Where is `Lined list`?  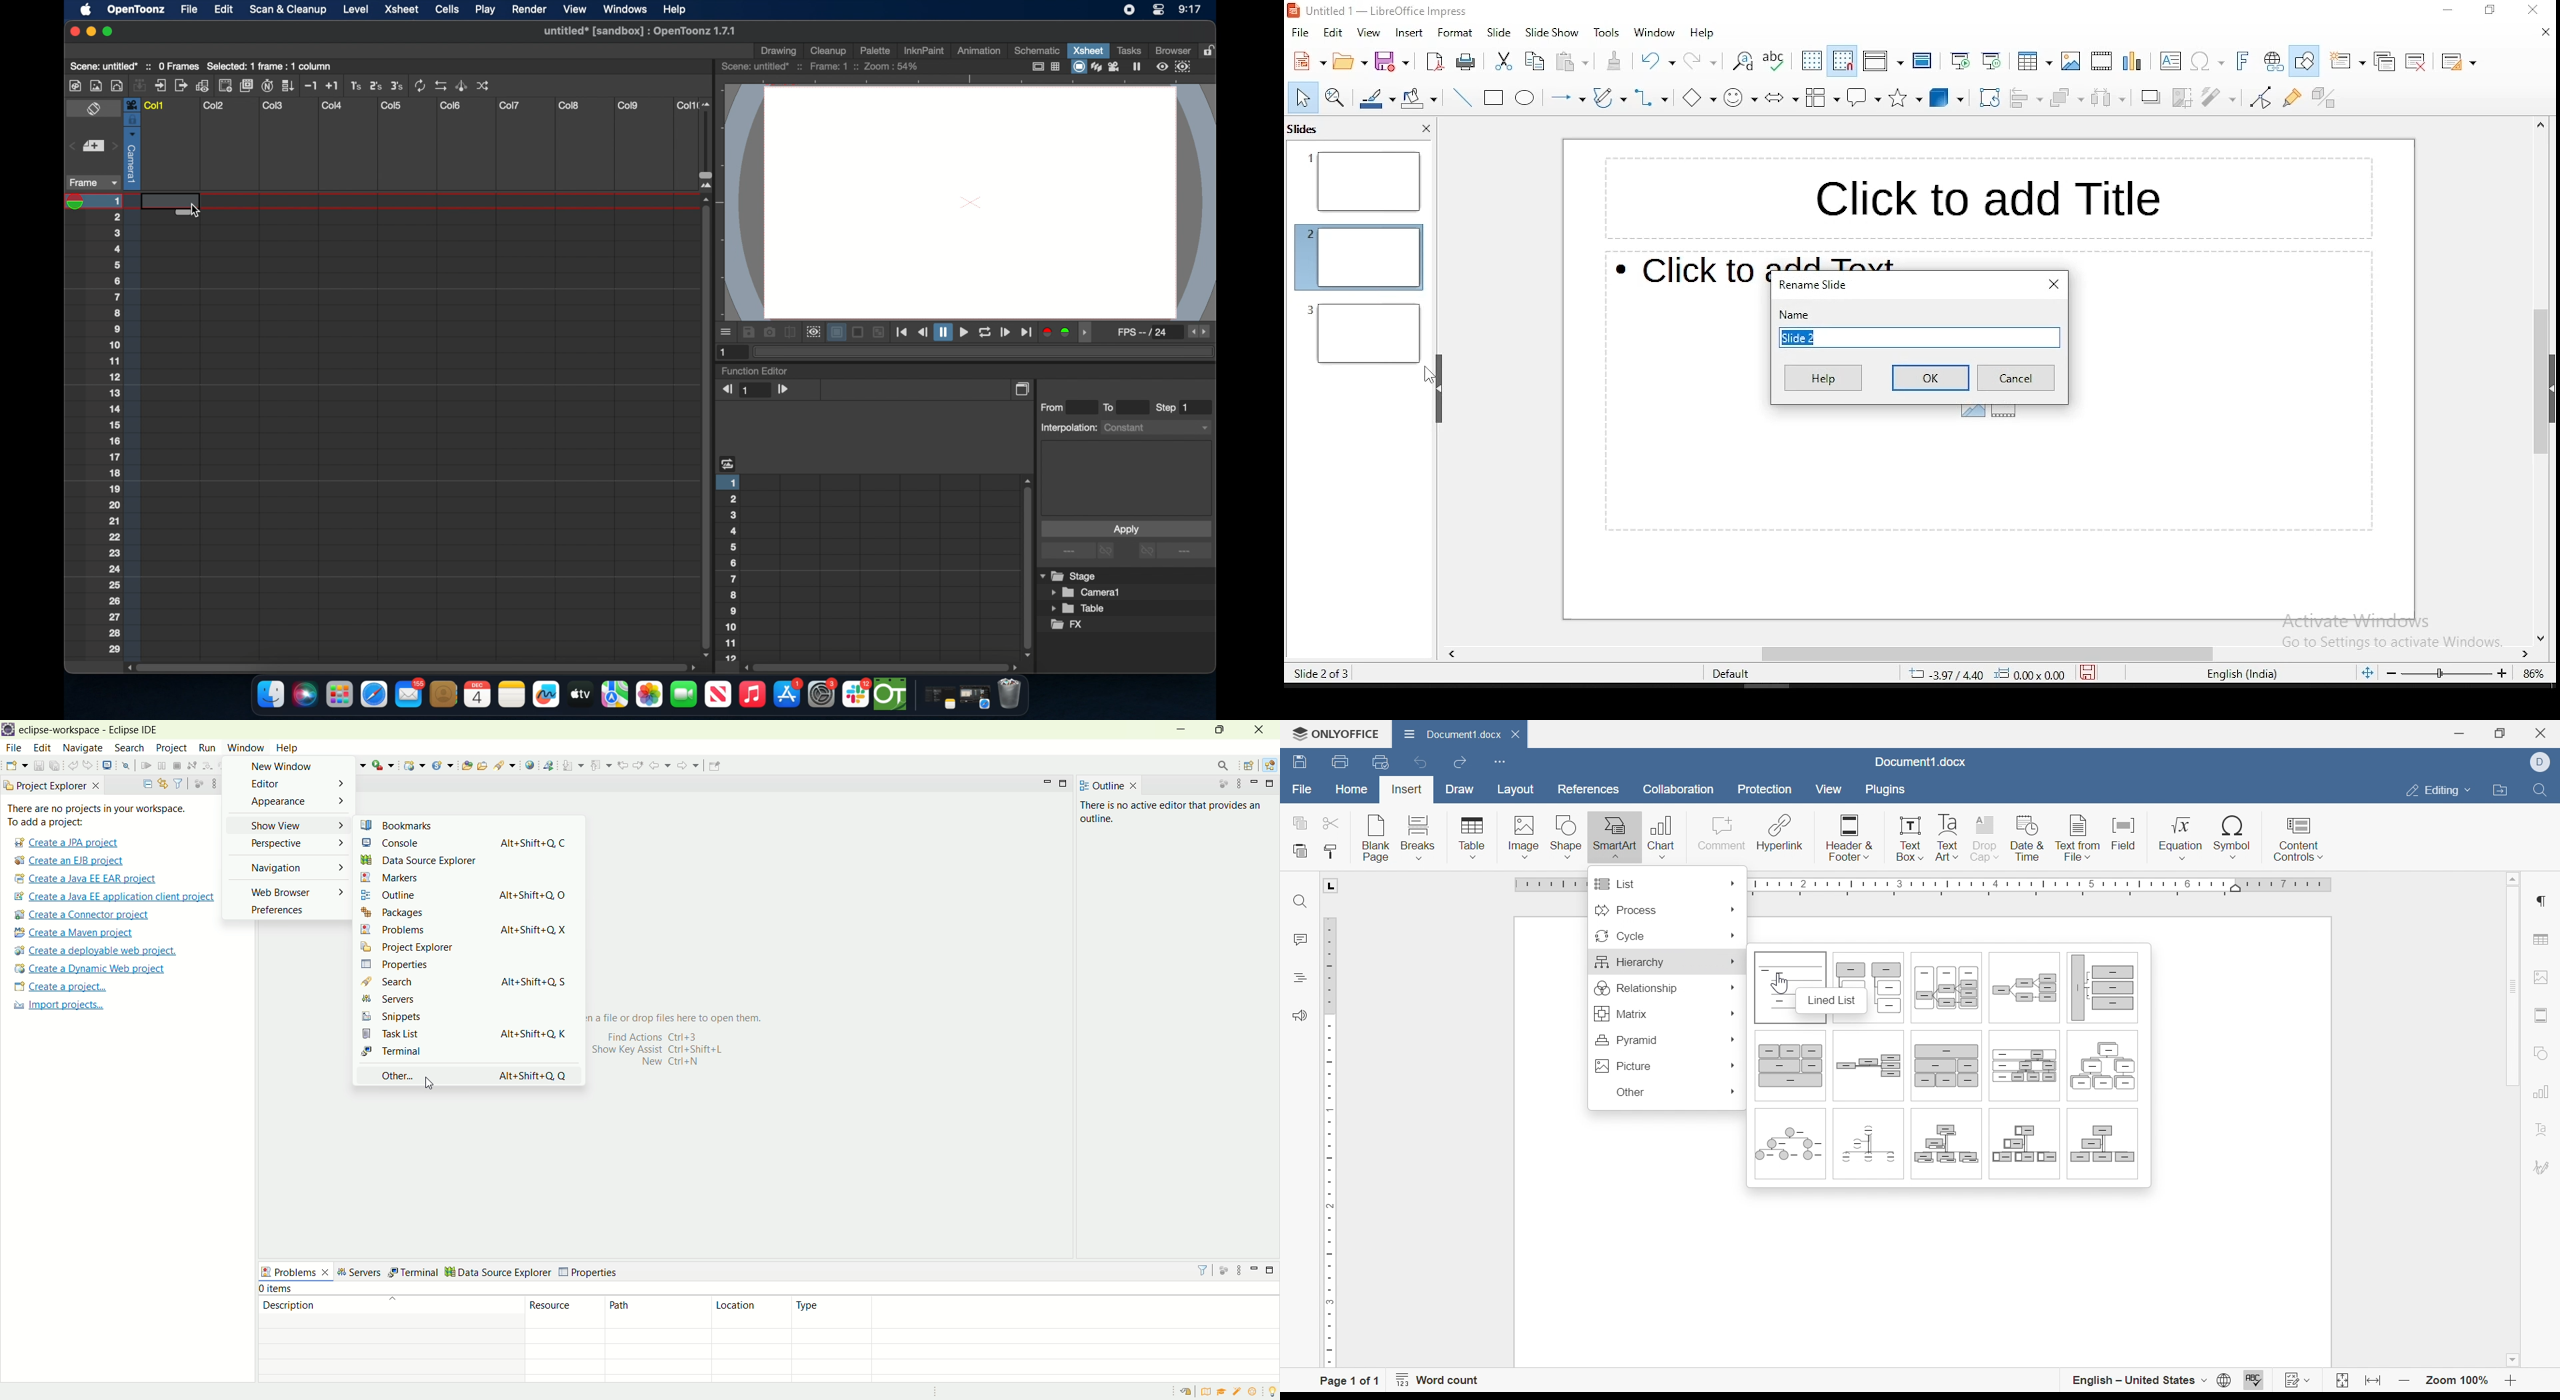
Lined list is located at coordinates (1833, 1000).